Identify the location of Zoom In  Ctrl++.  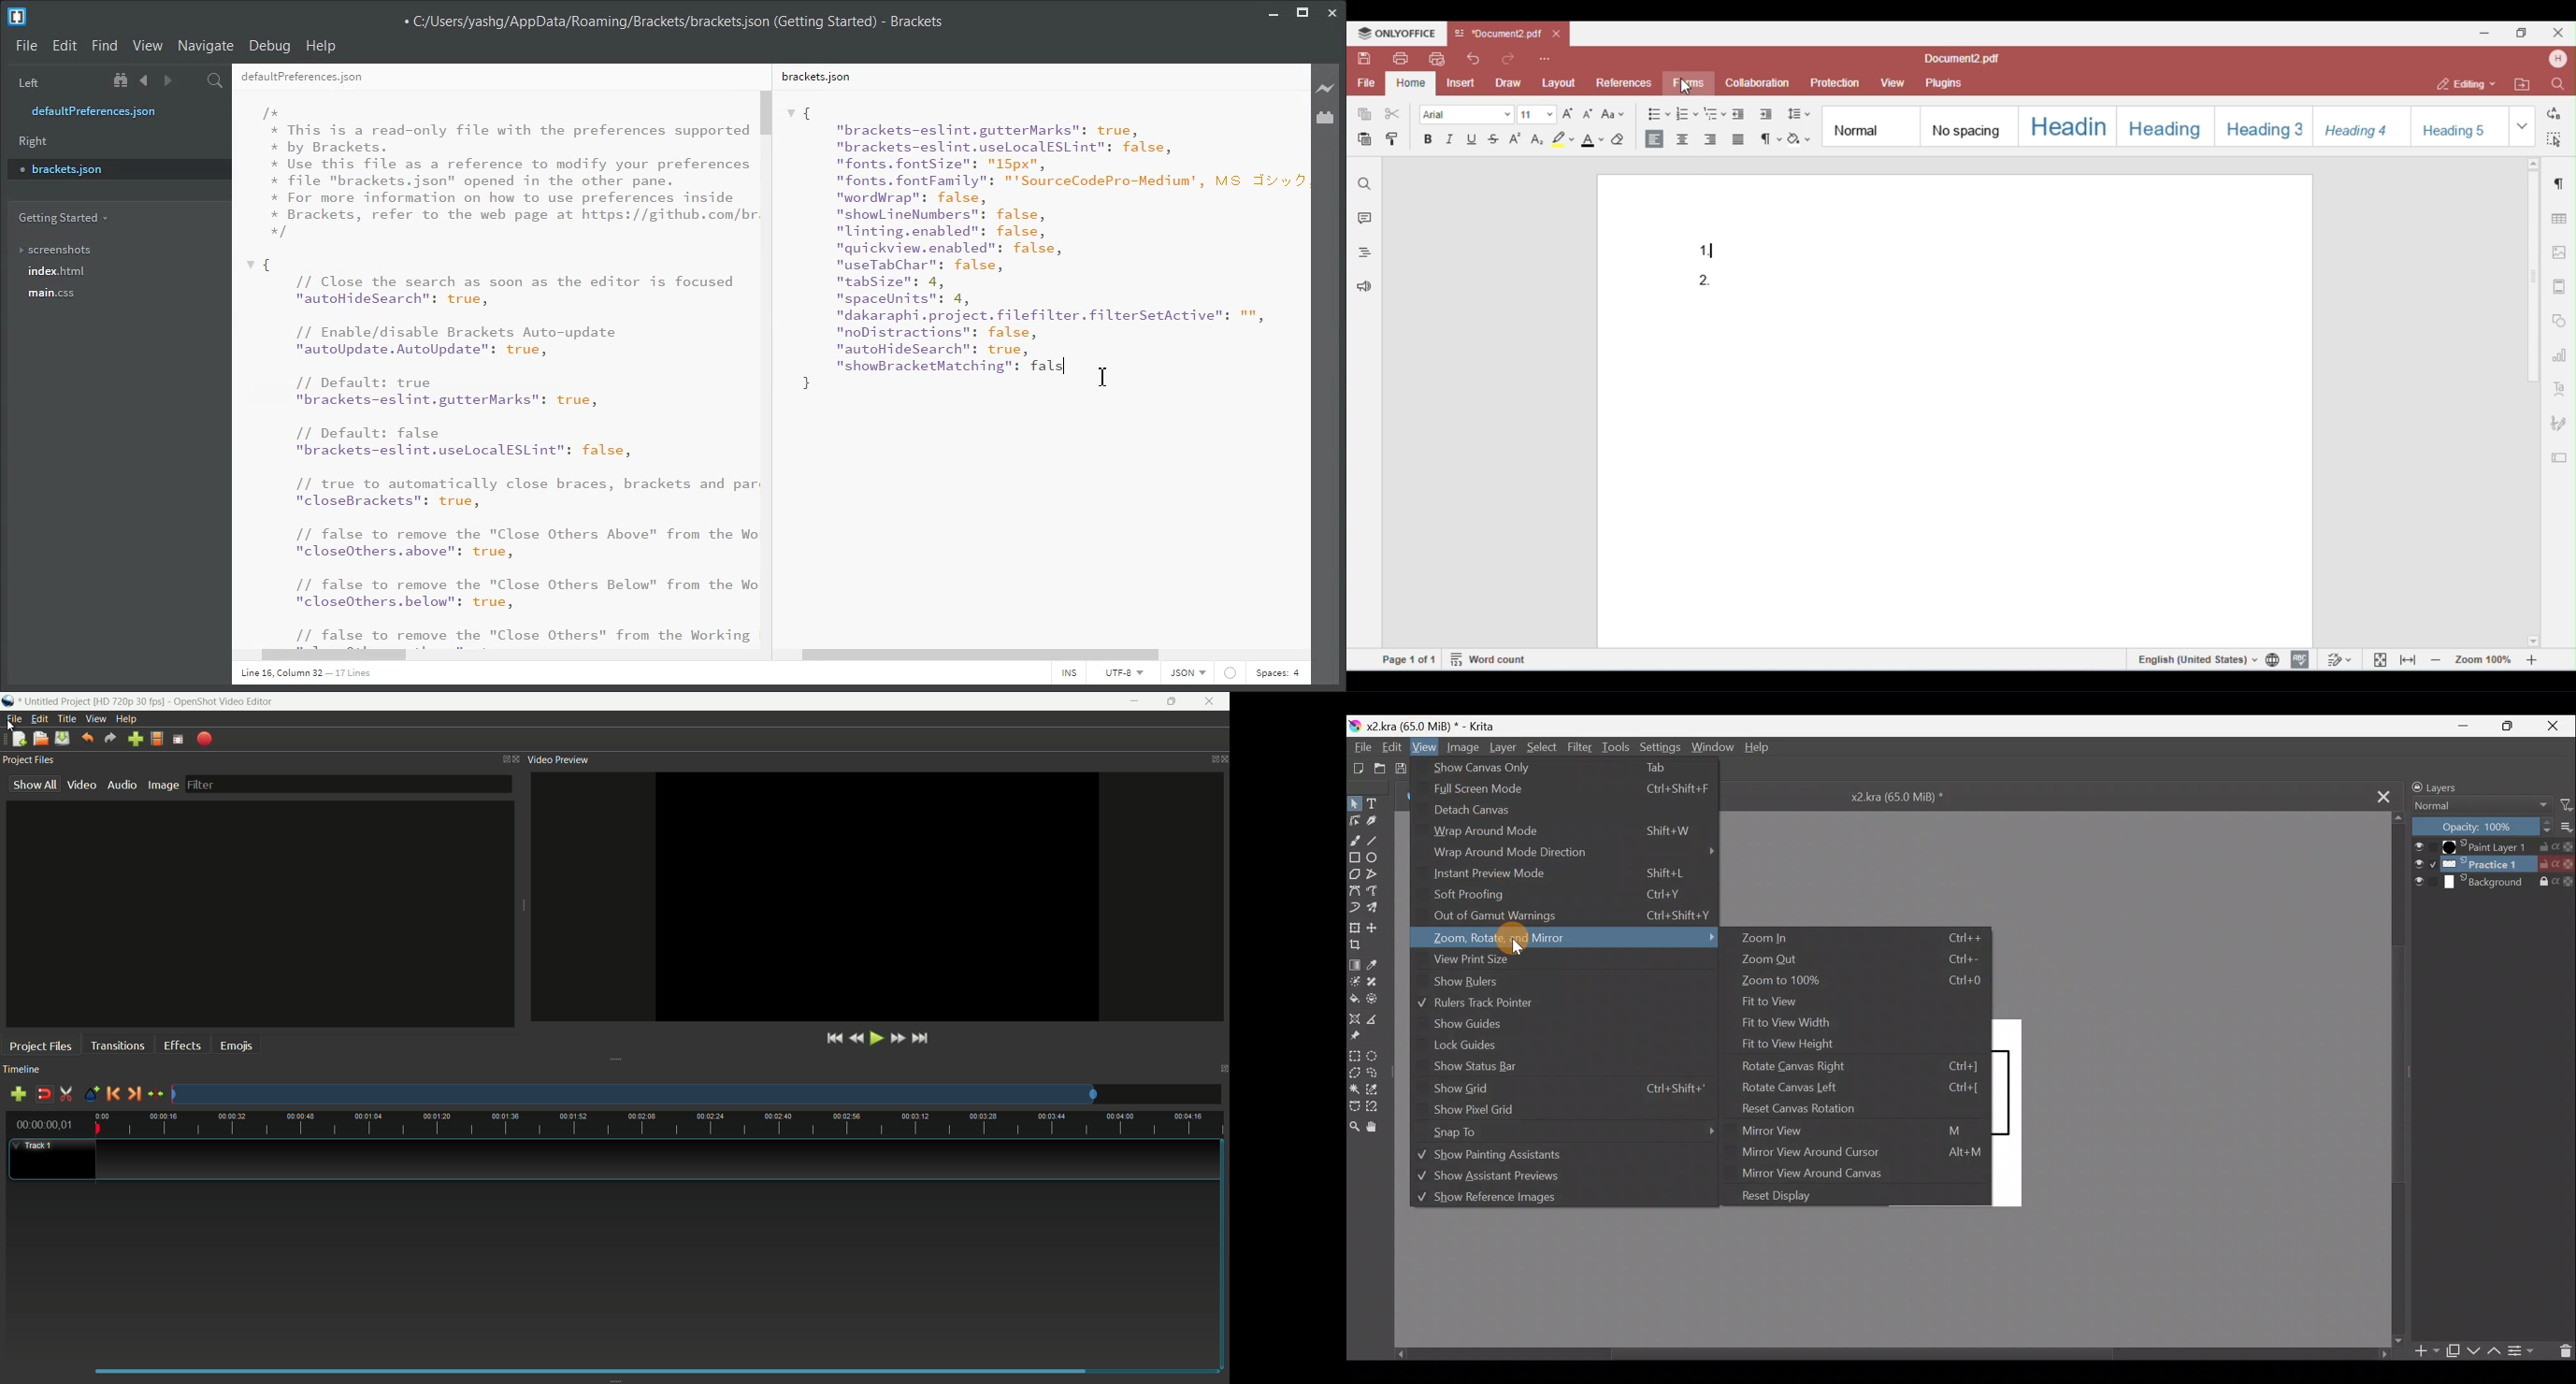
(1855, 940).